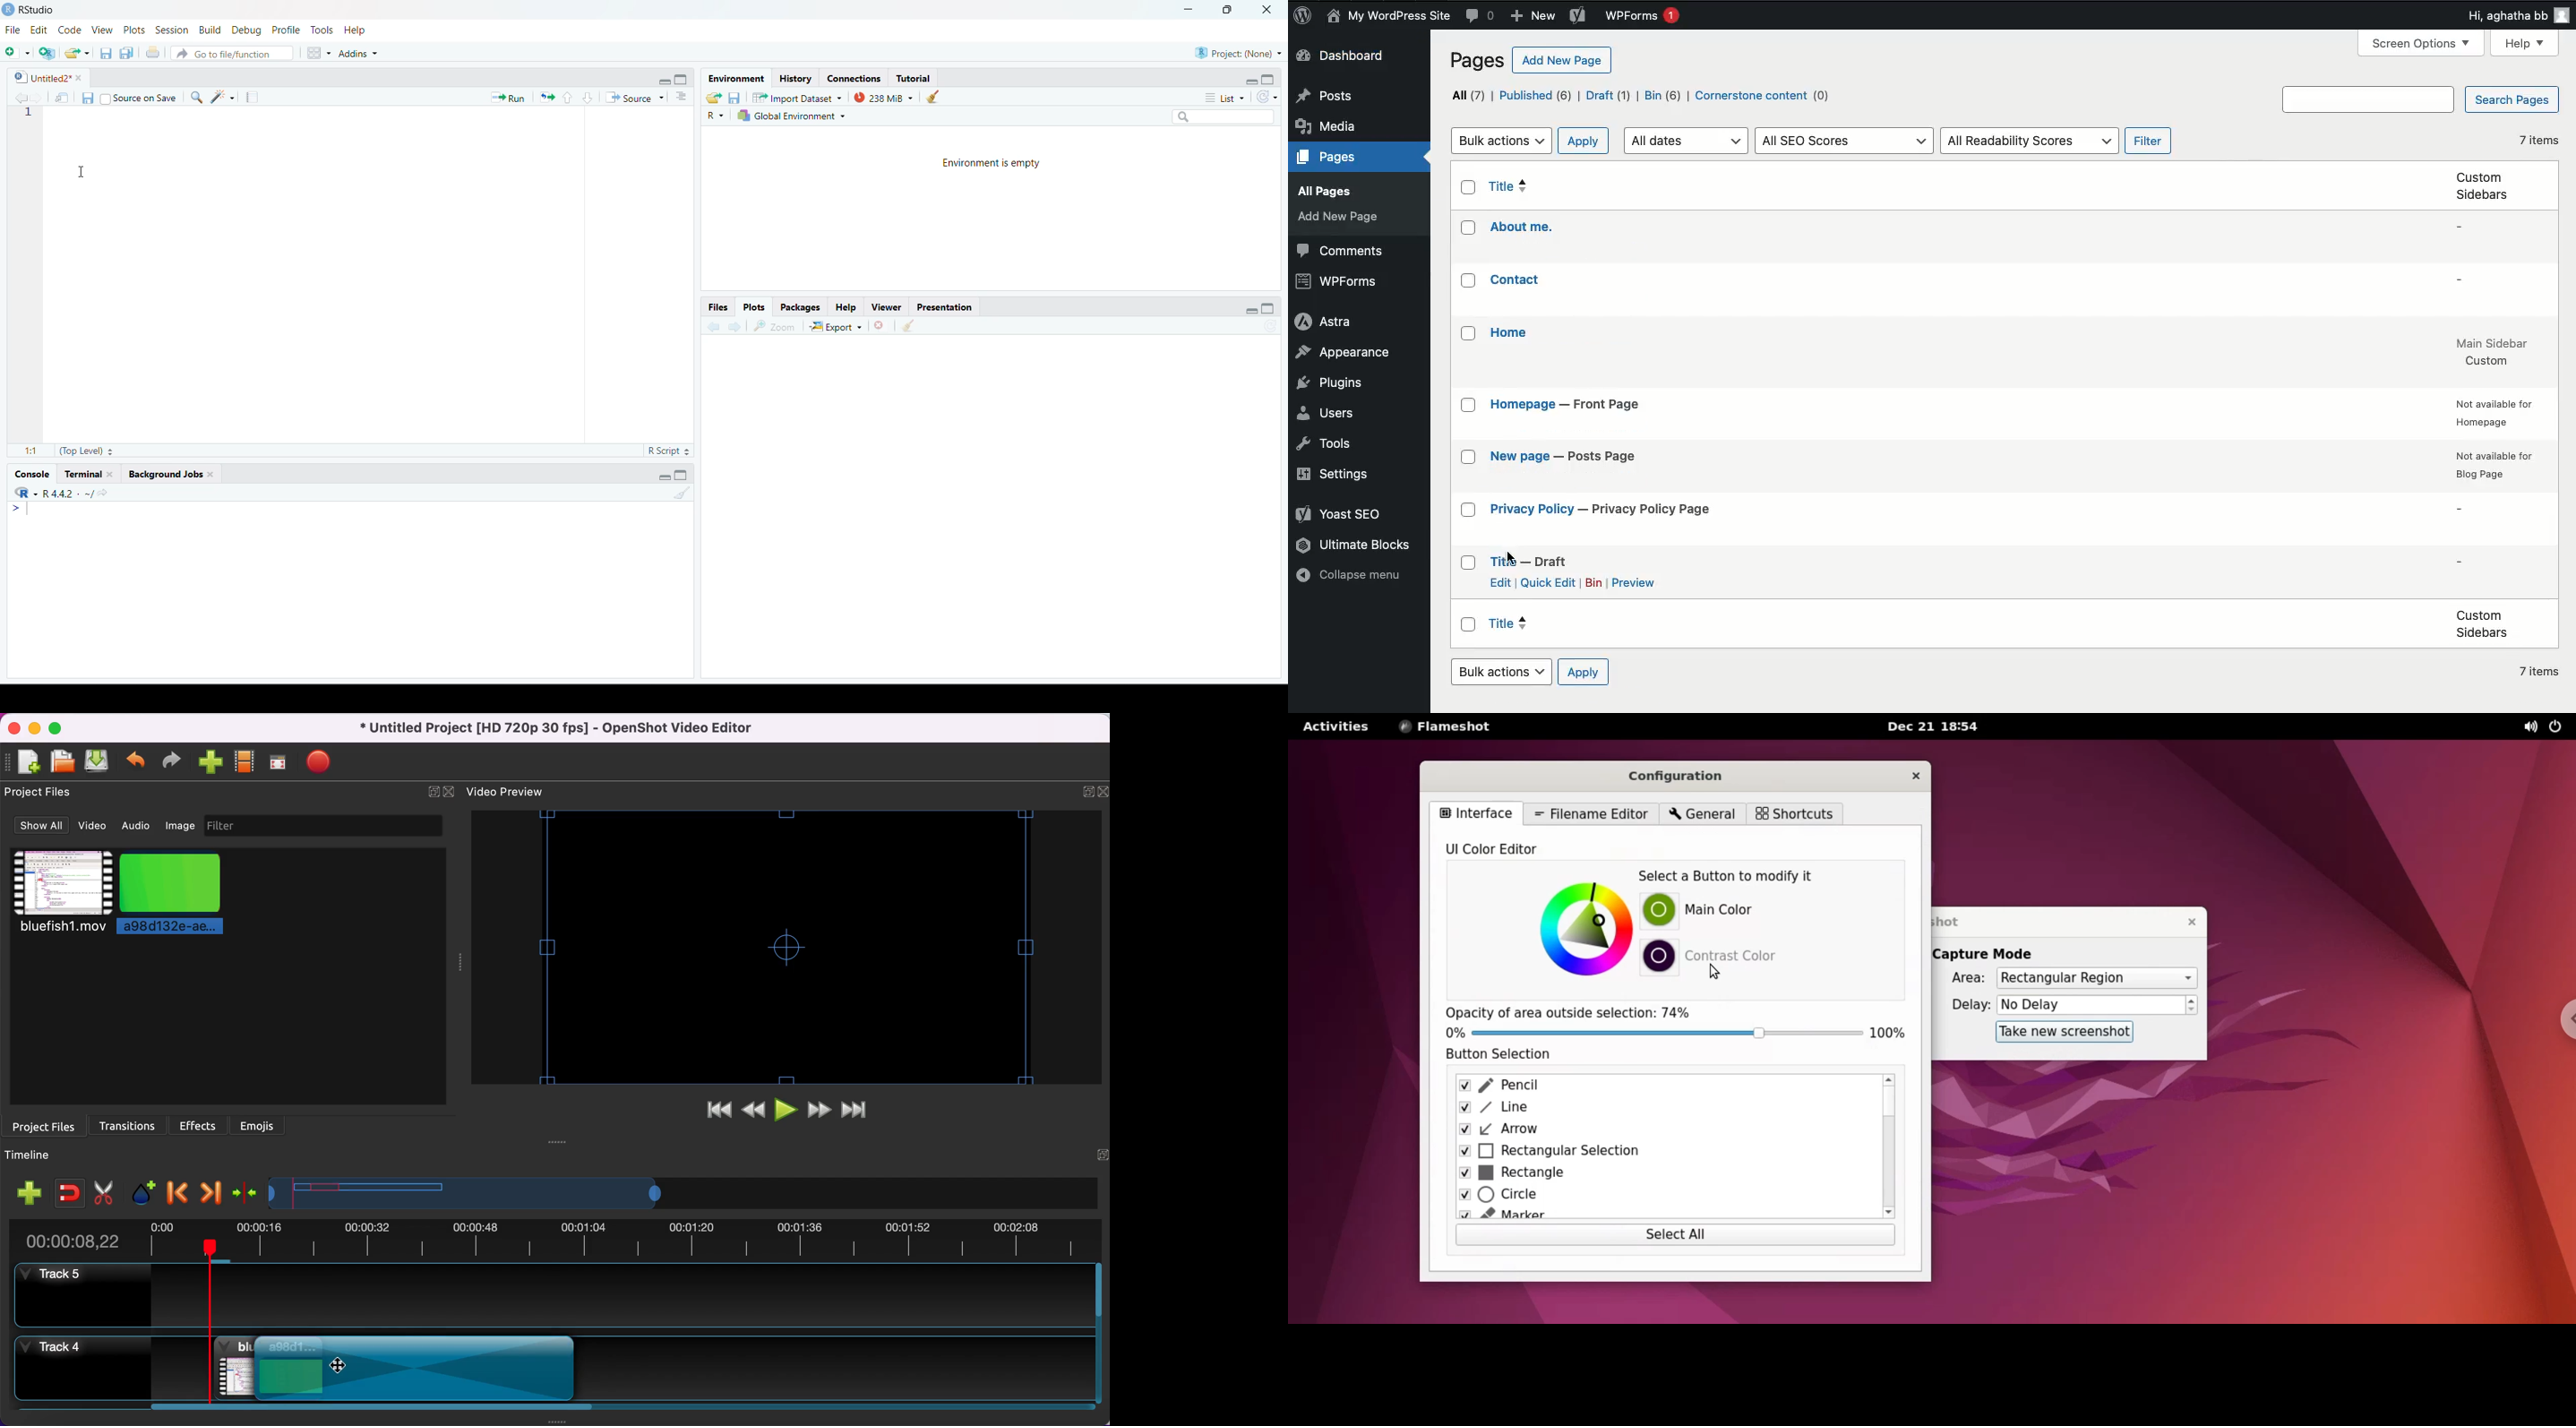  Describe the element at coordinates (2151, 142) in the screenshot. I see `Filter` at that location.